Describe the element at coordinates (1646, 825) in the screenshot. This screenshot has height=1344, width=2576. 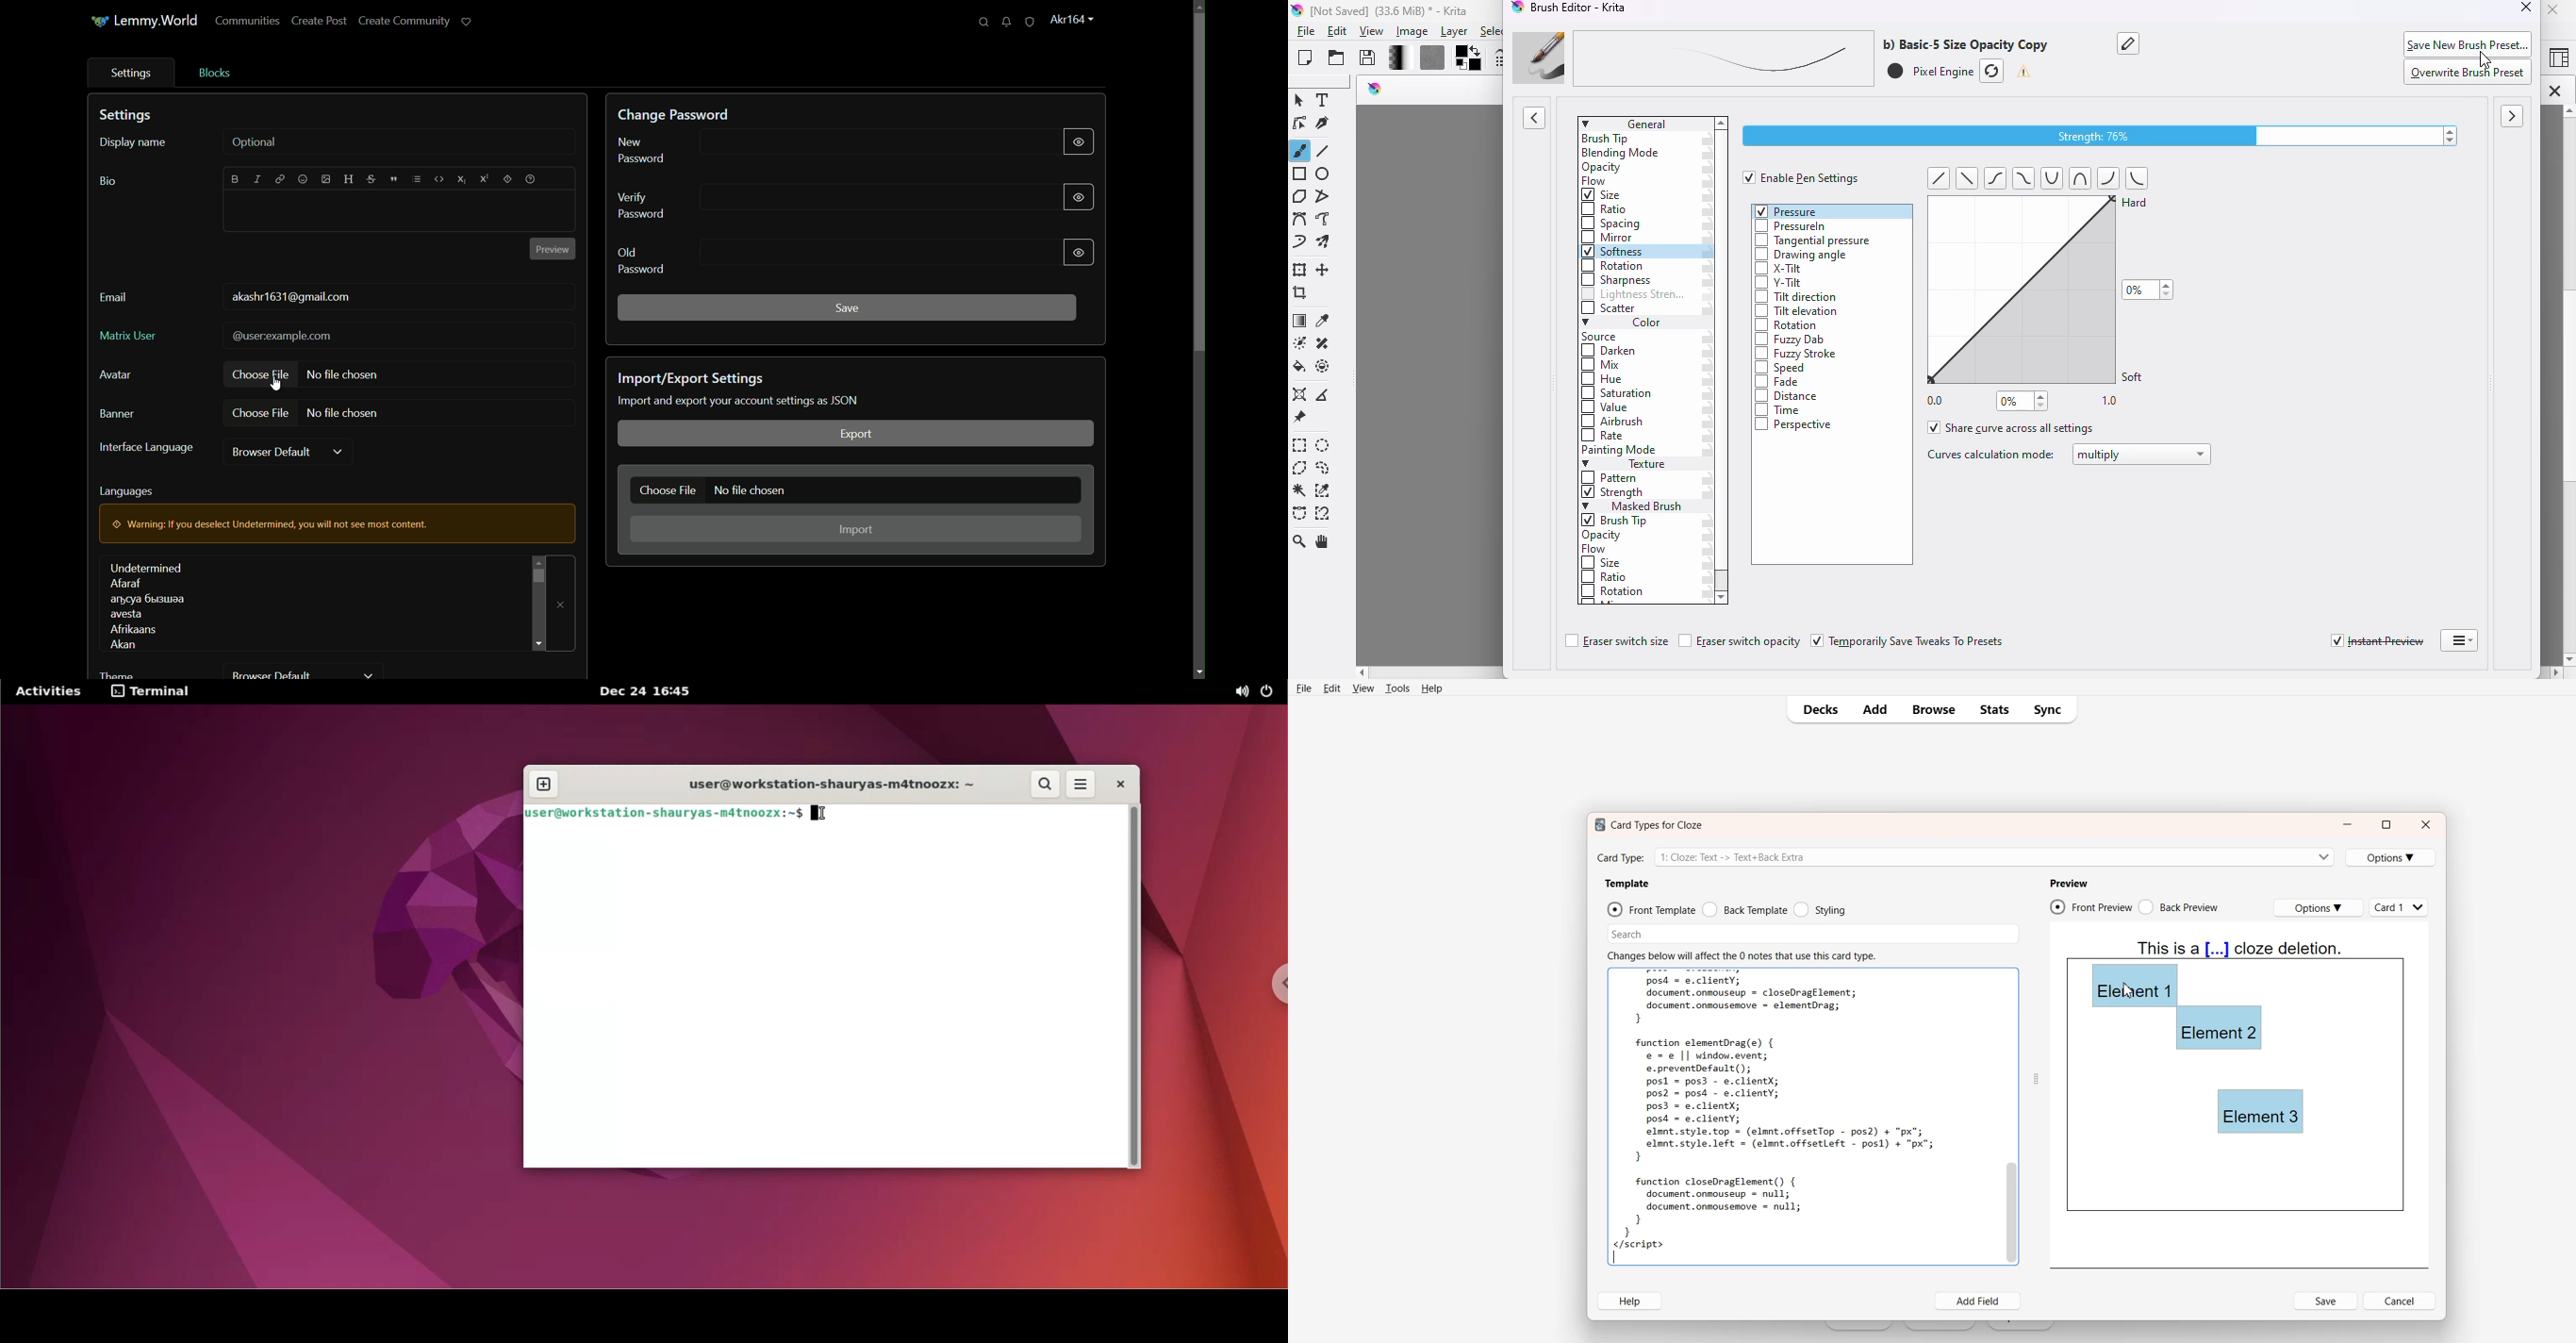
I see `Text 1` at that location.